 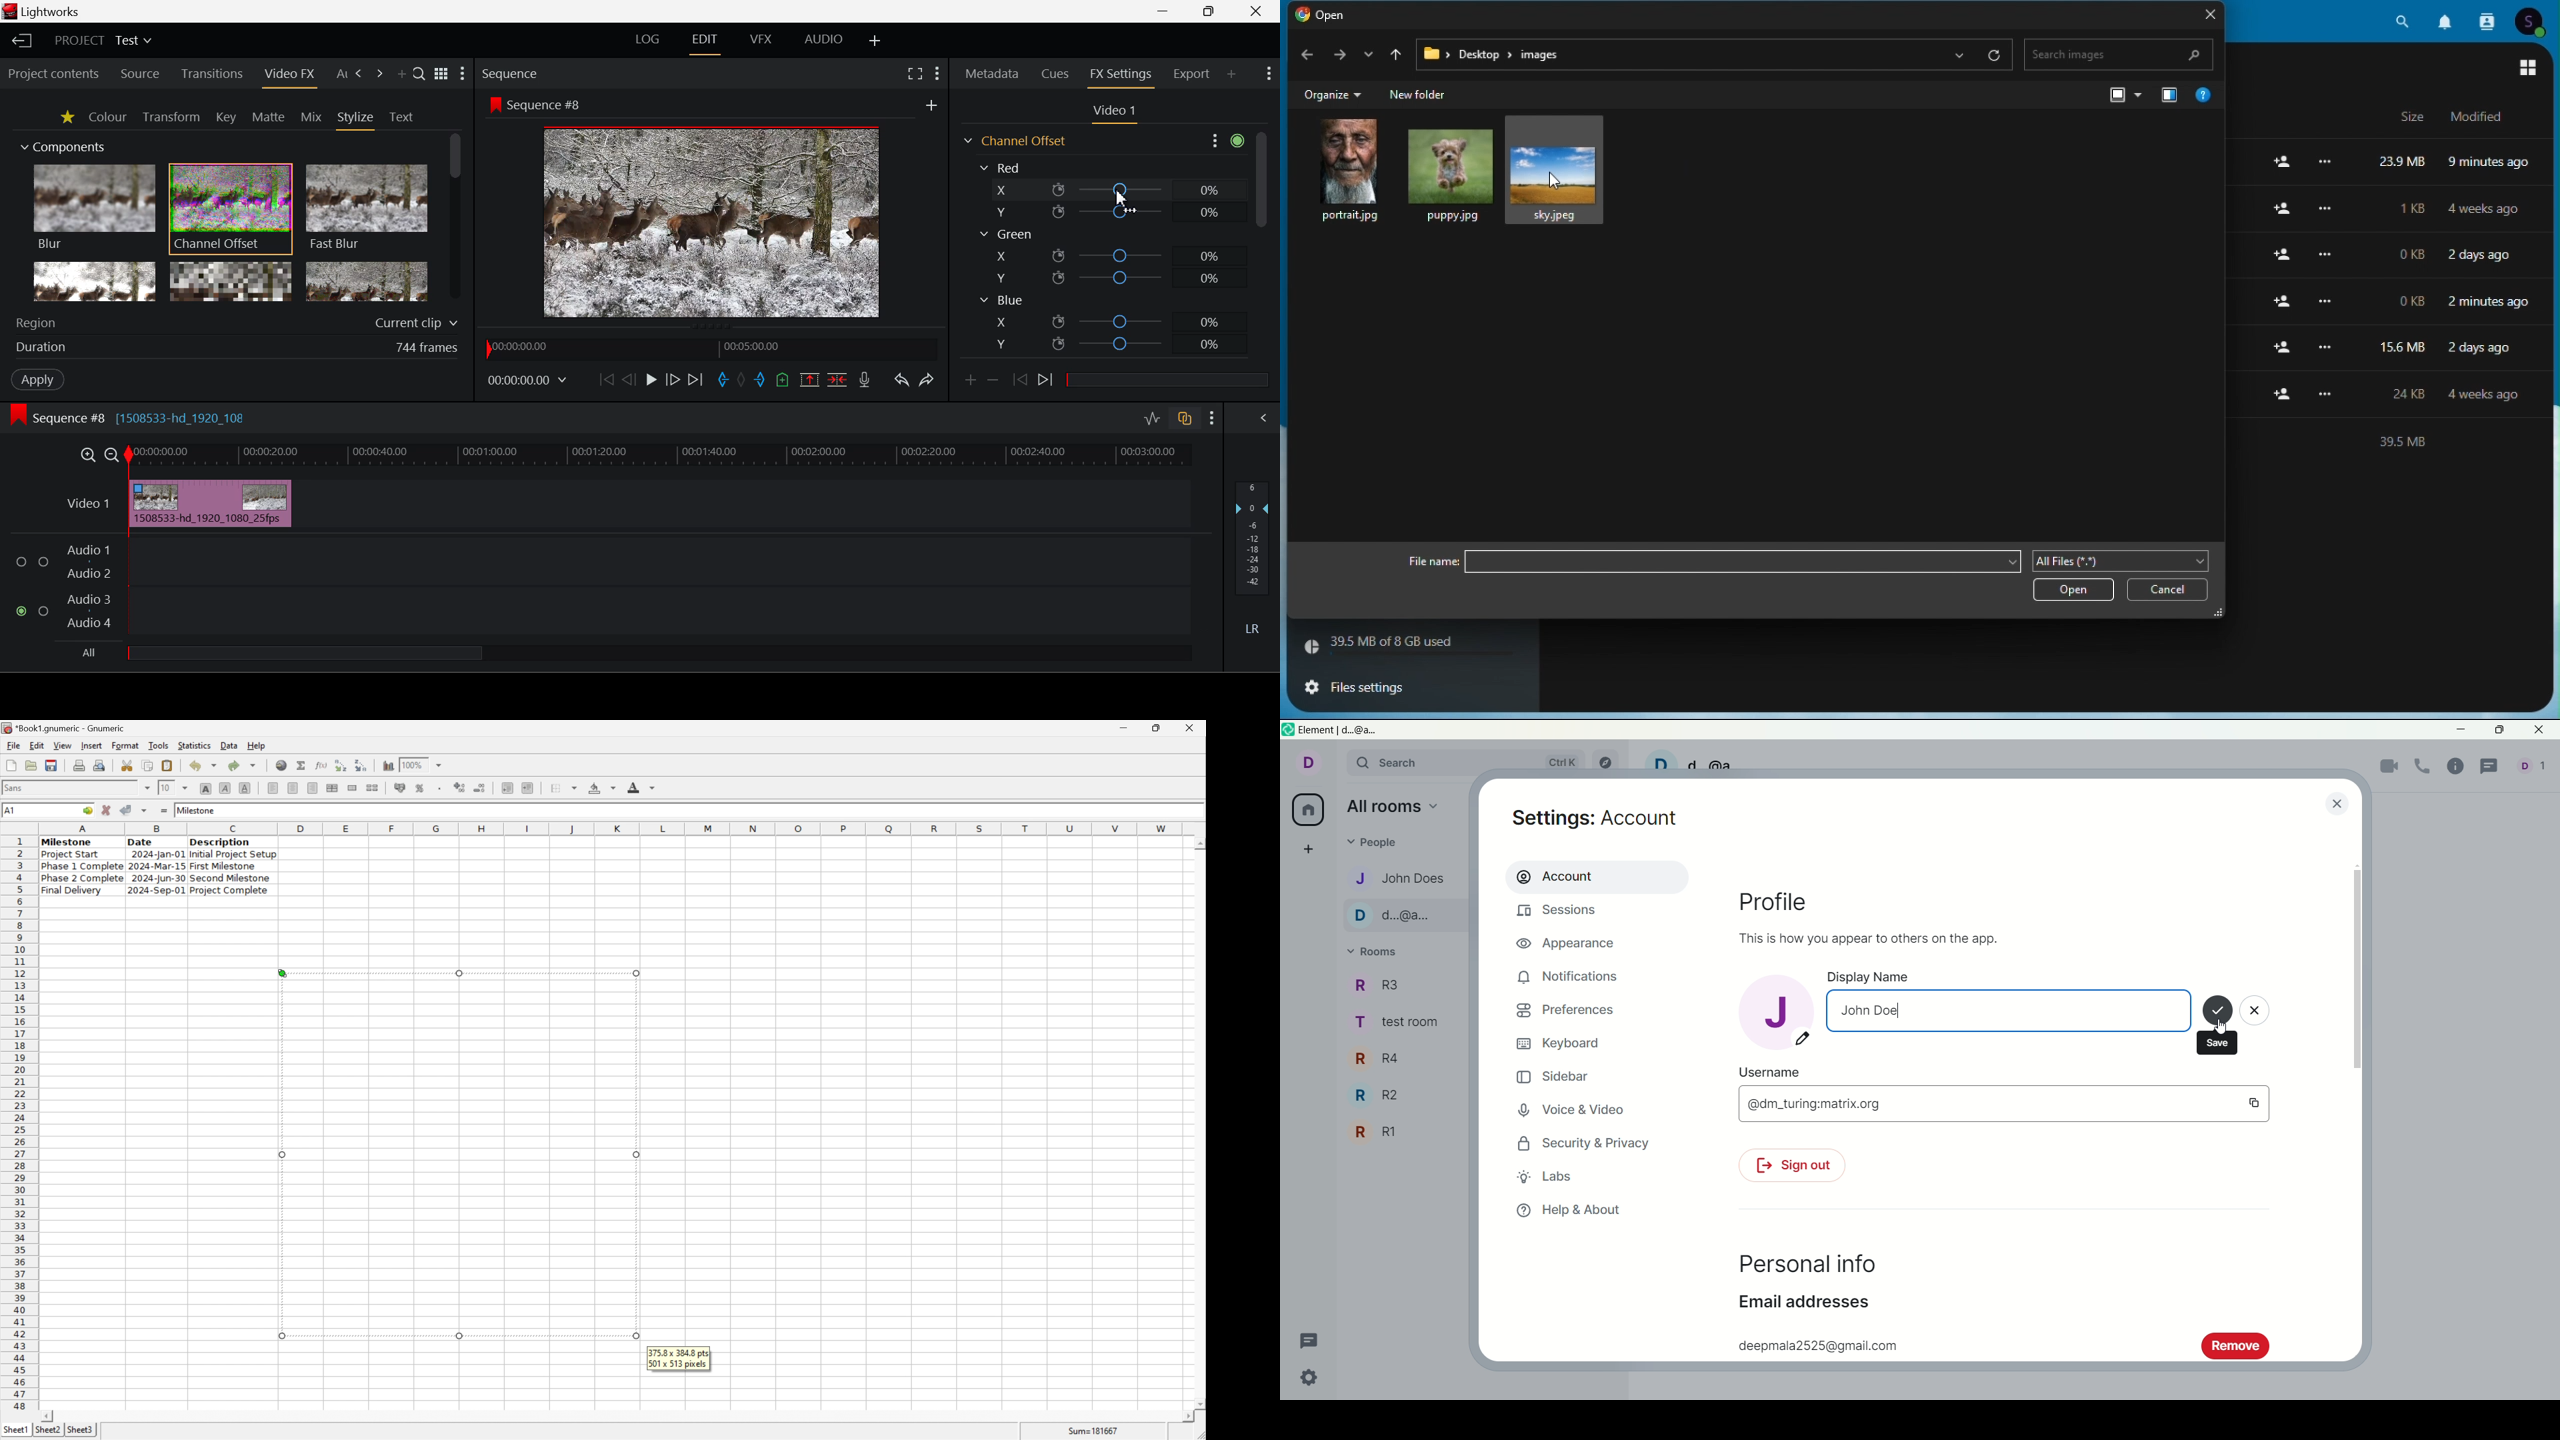 I want to click on R2, so click(x=1383, y=1097).